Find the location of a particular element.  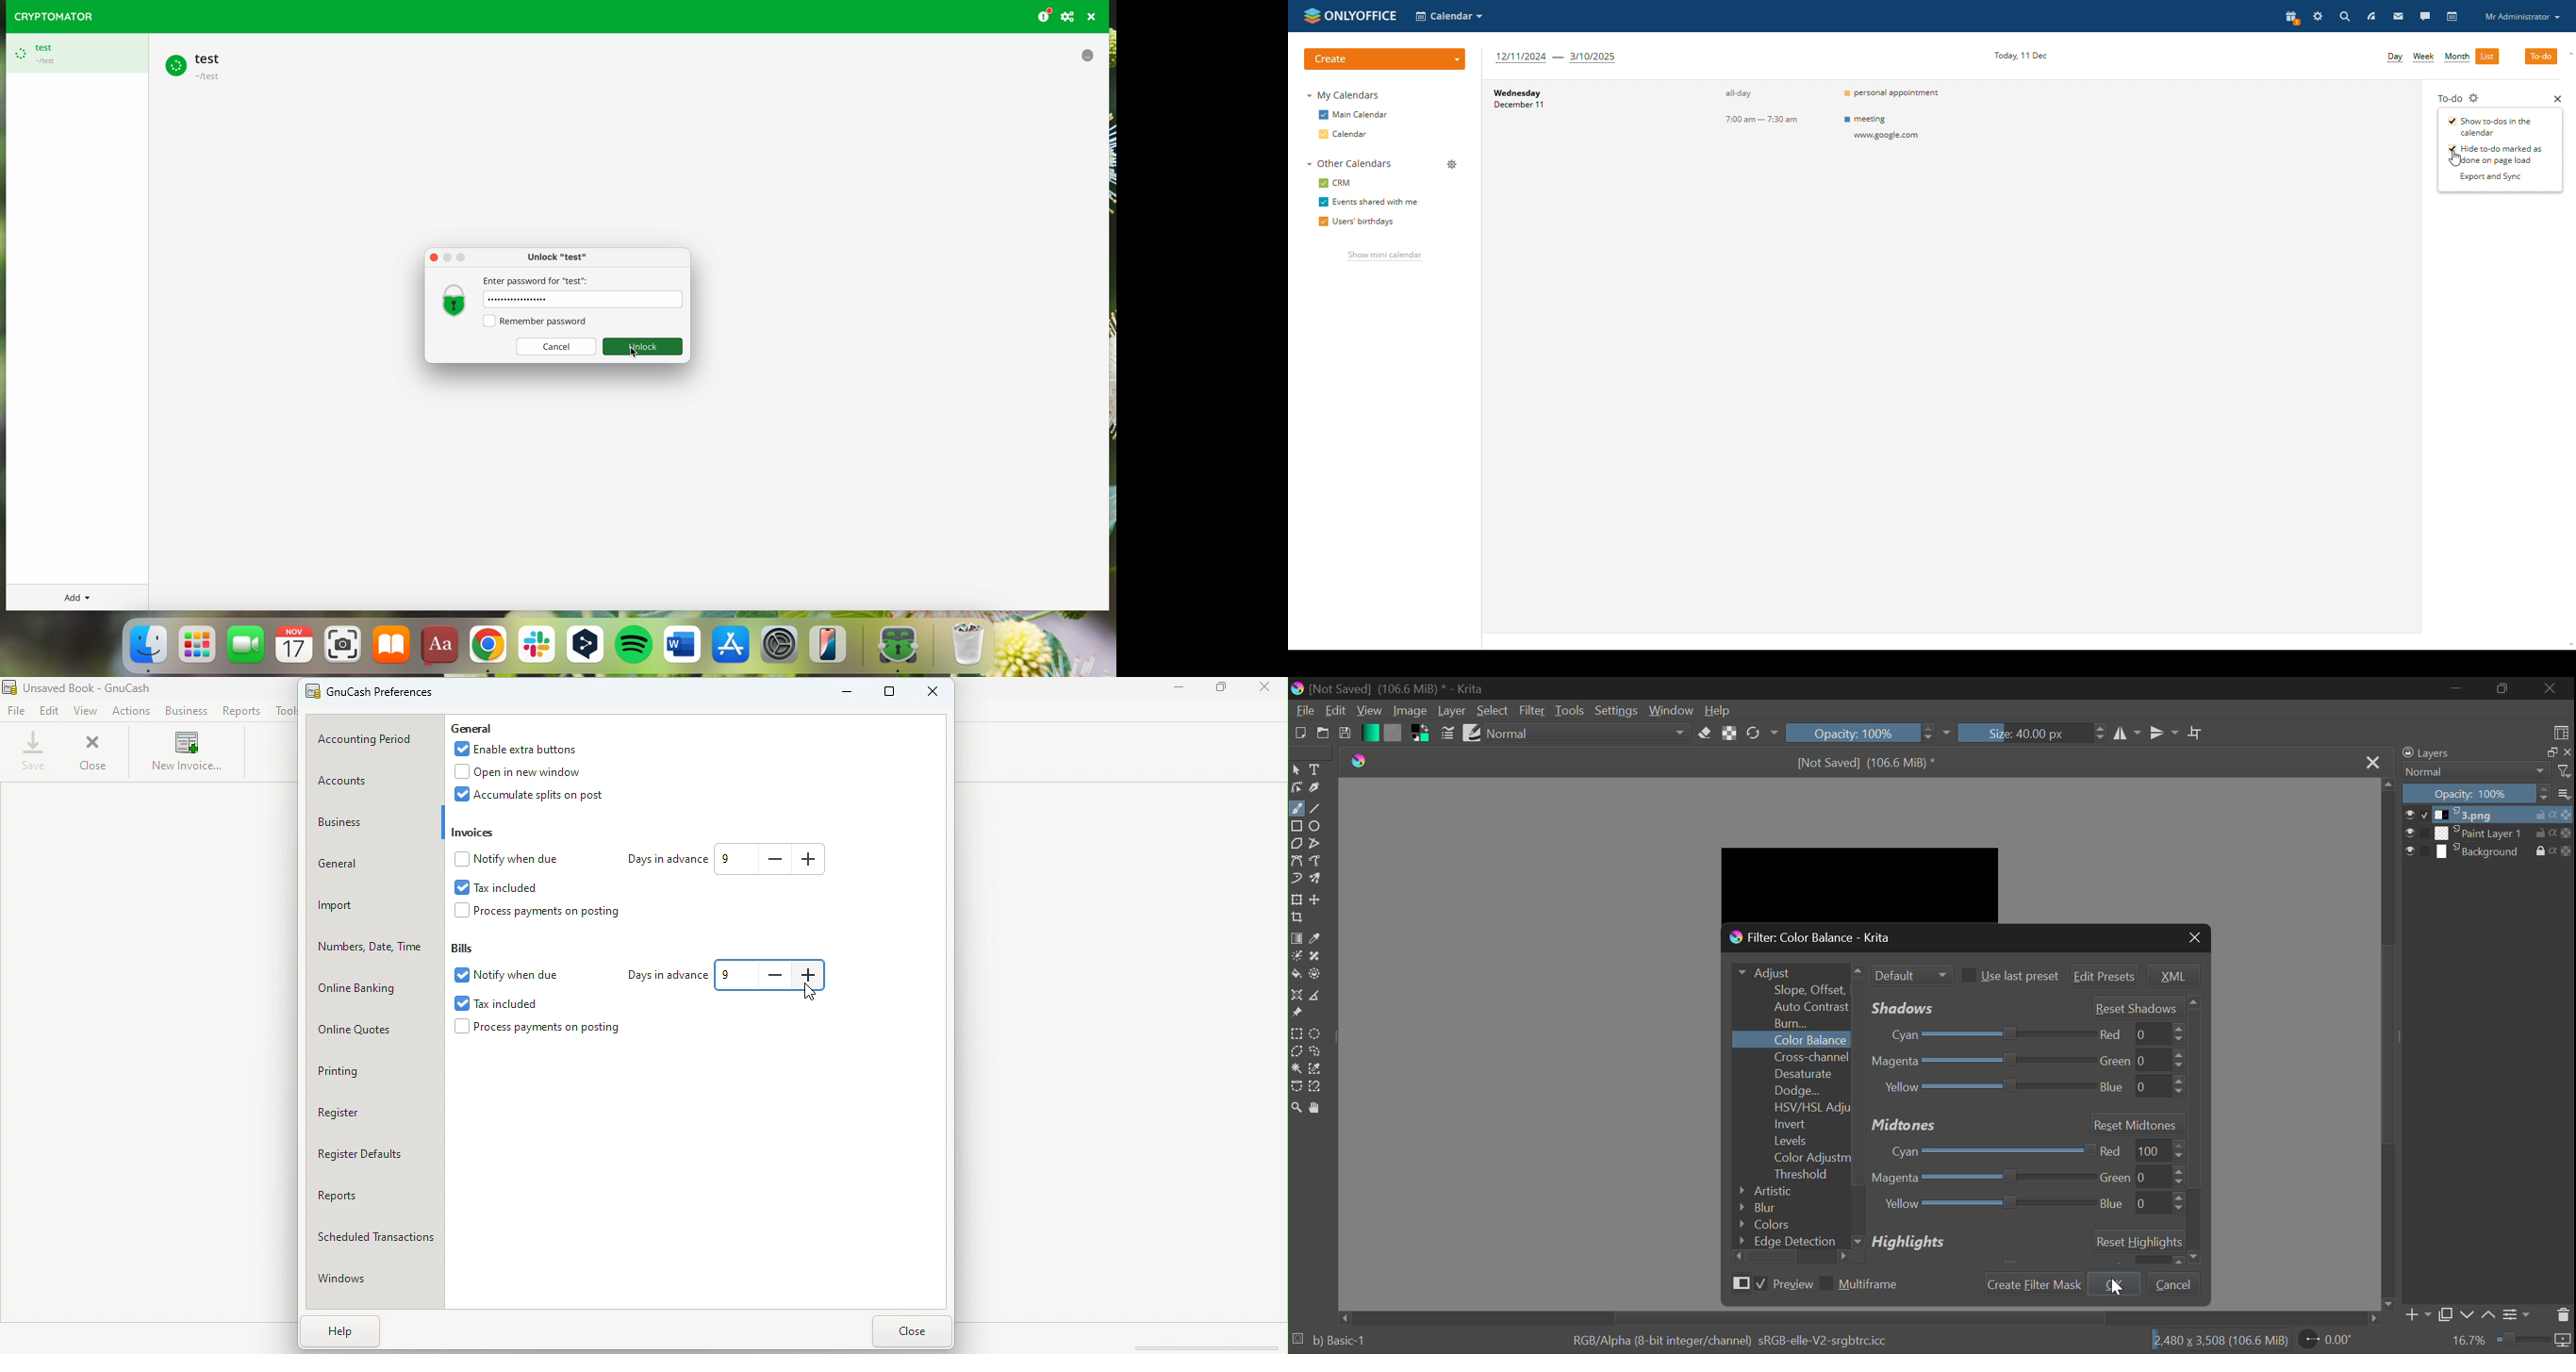

Brush Settings is located at coordinates (1448, 733).